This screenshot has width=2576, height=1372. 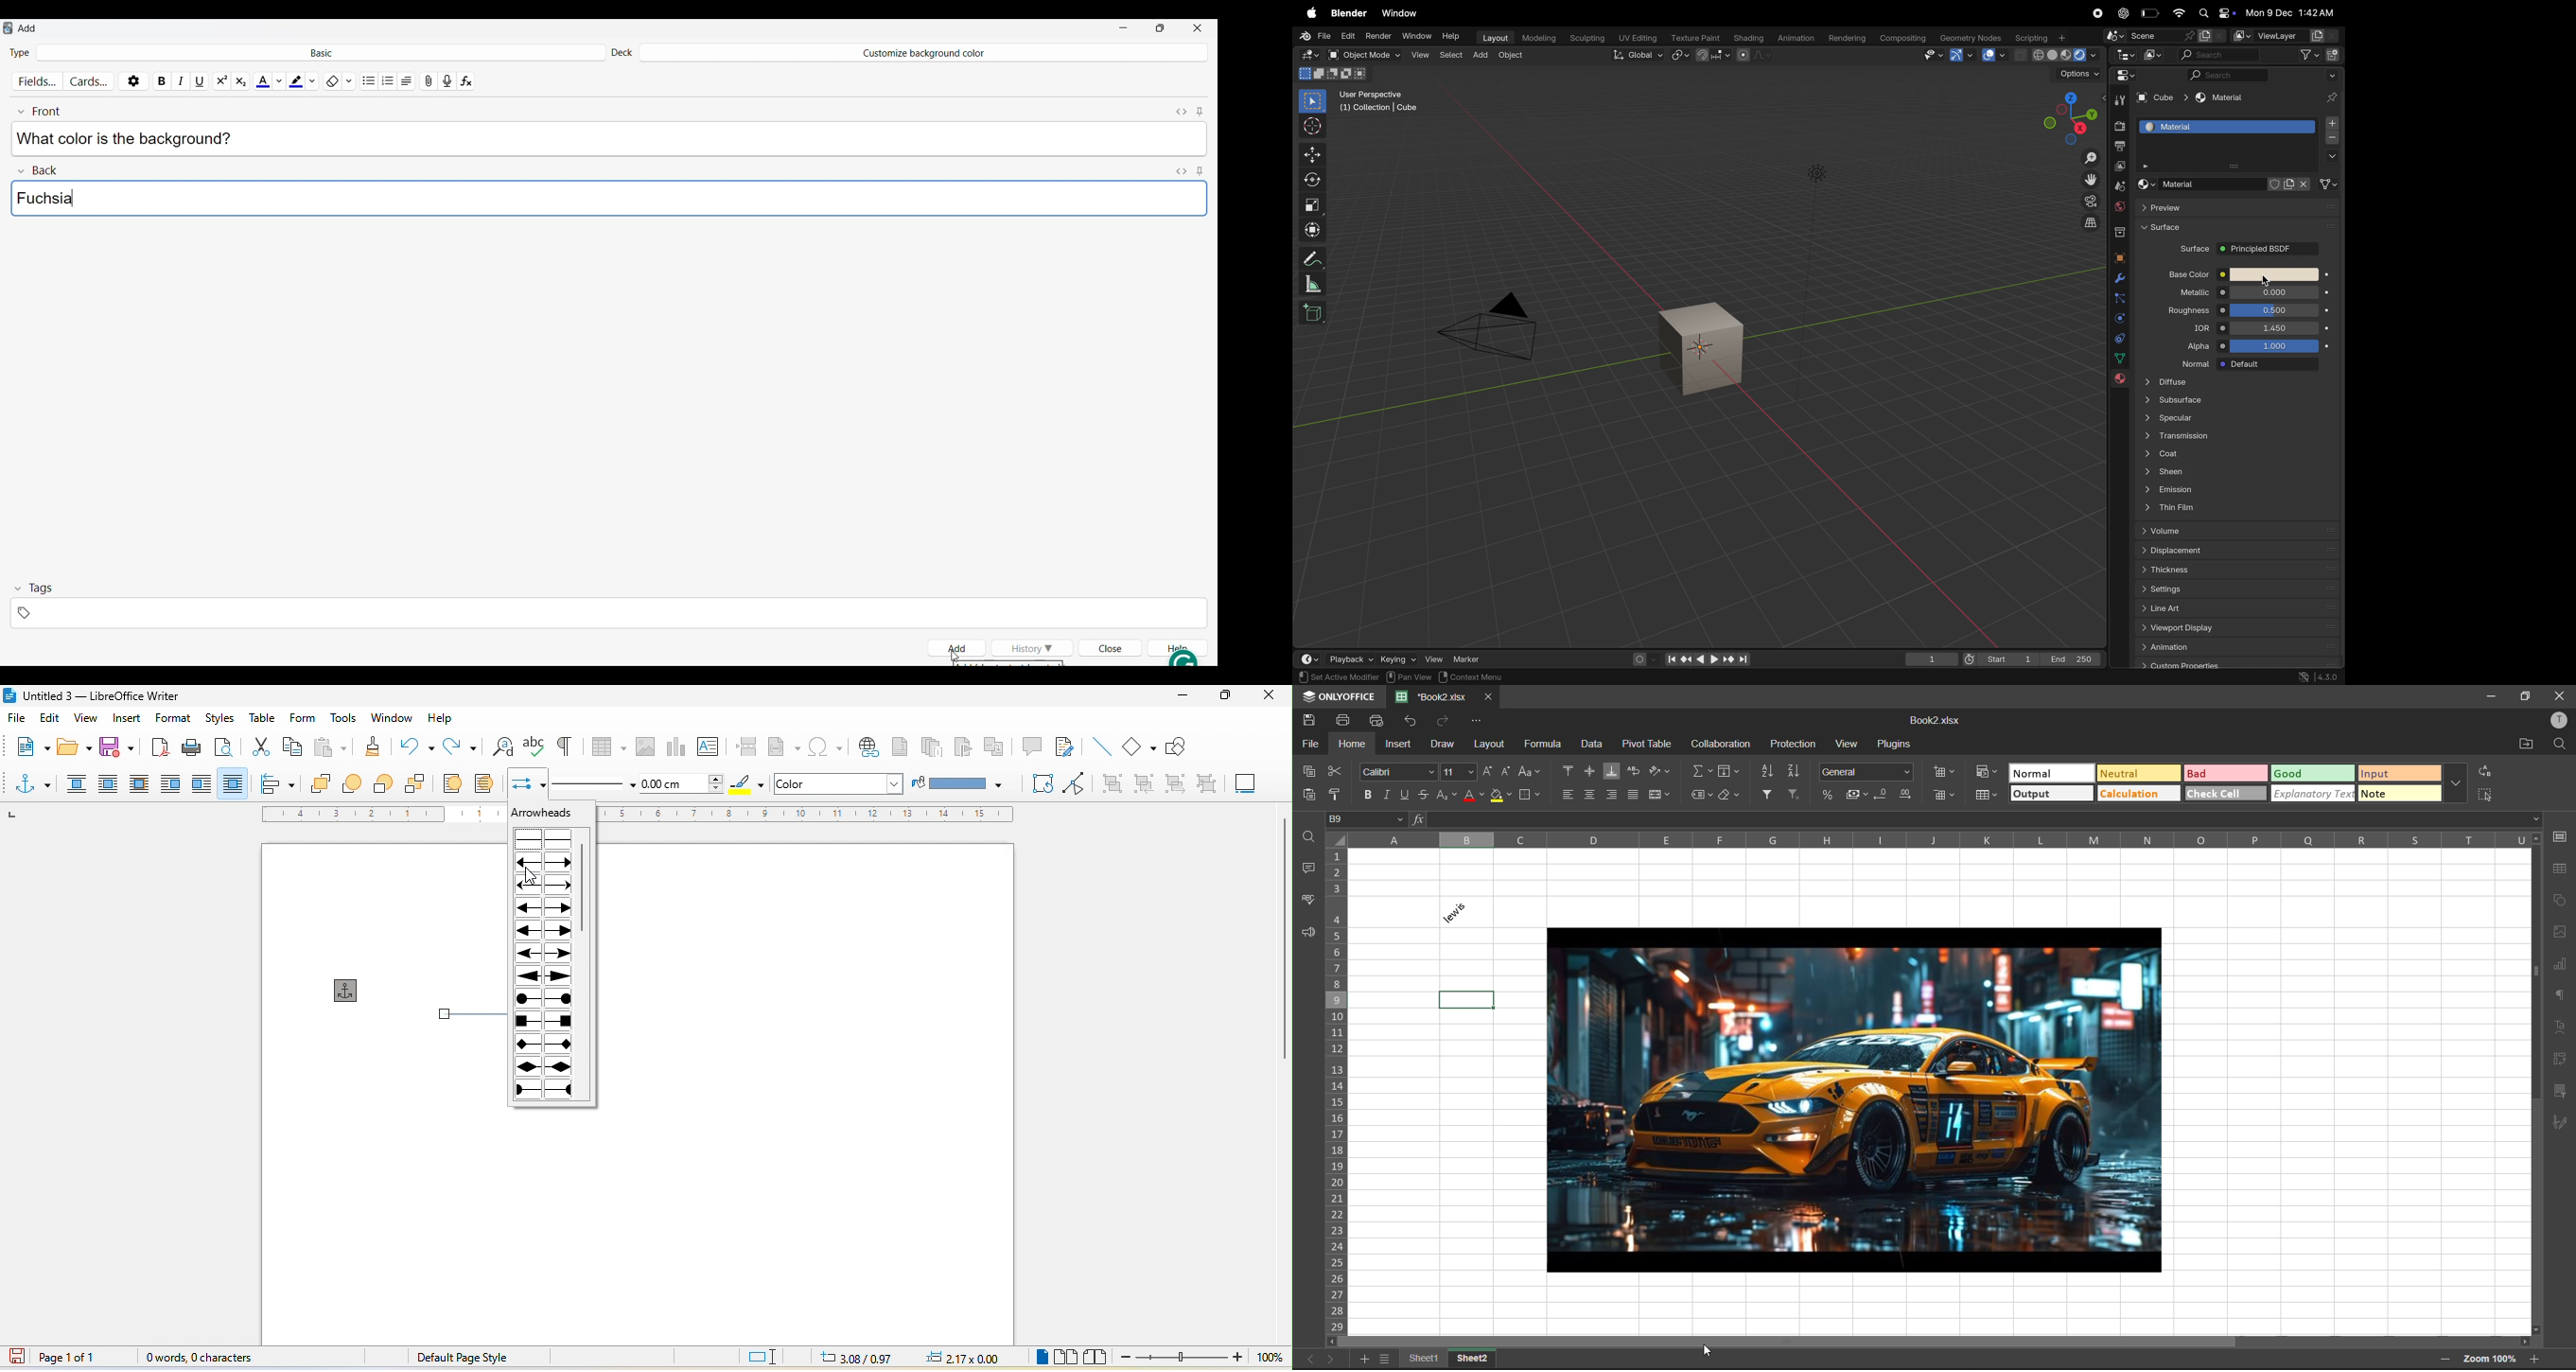 What do you see at coordinates (89, 79) in the screenshot?
I see `Customize cards` at bounding box center [89, 79].